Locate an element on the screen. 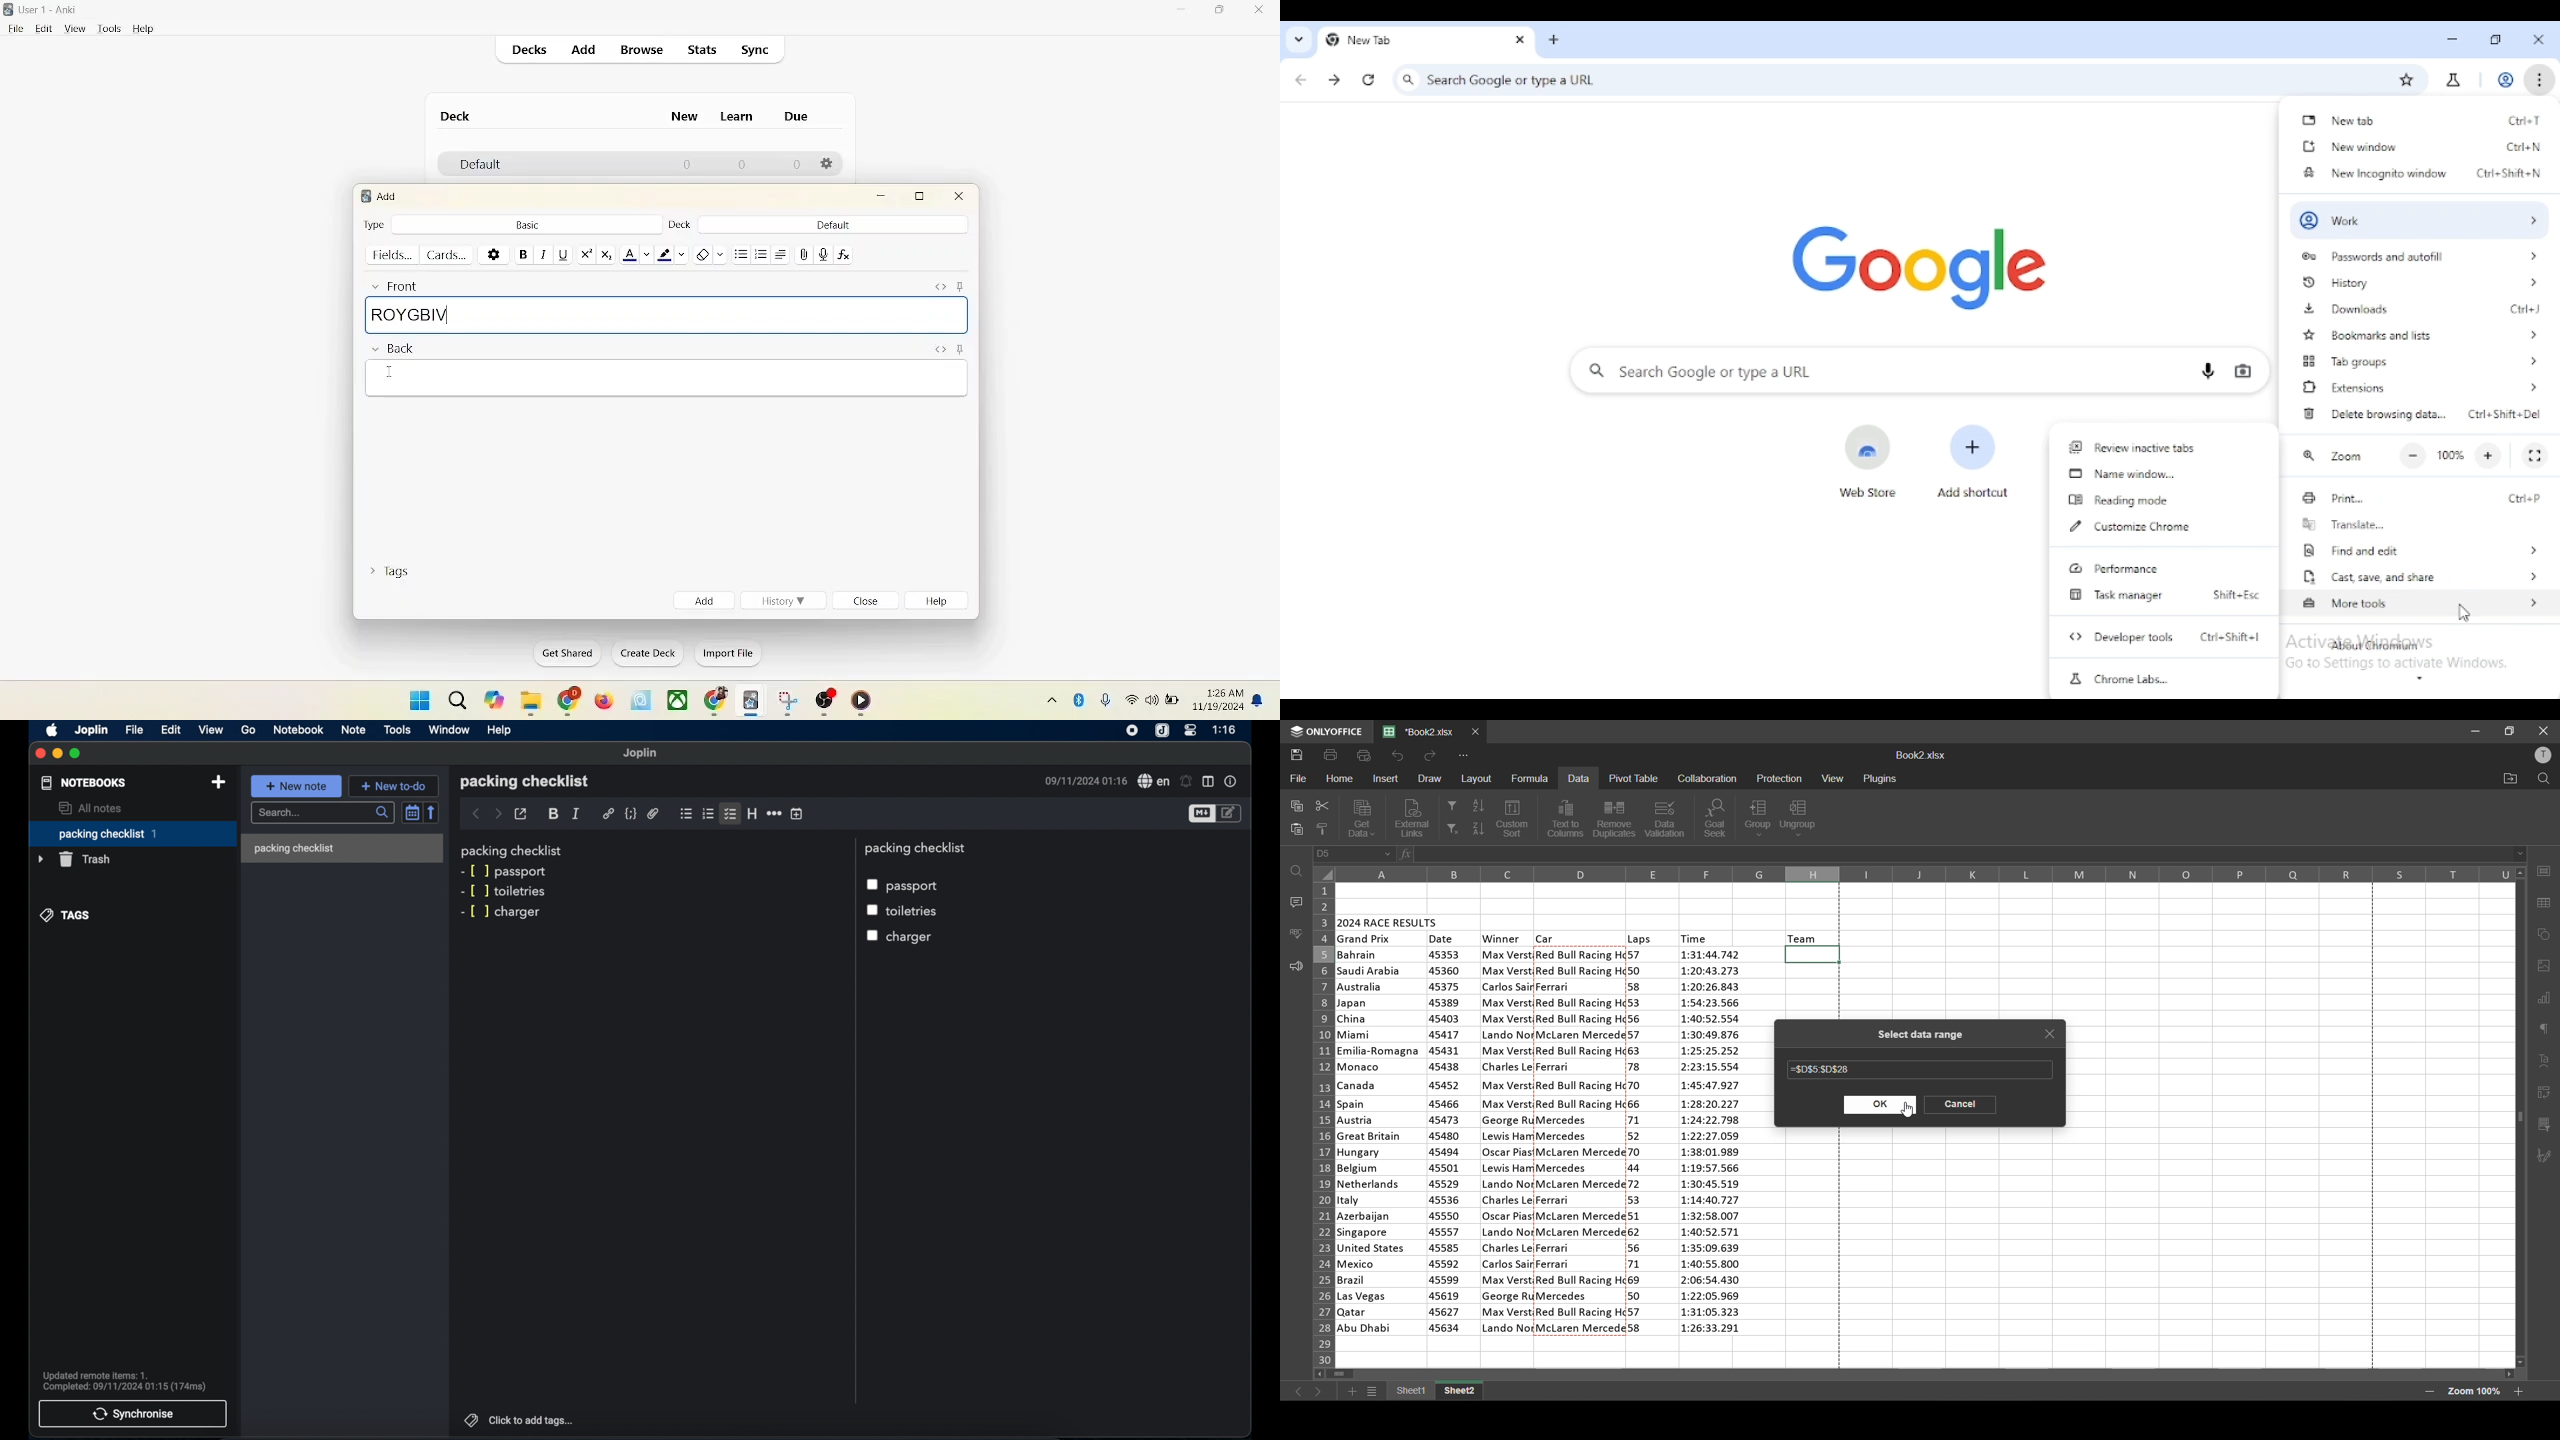 This screenshot has height=1456, width=2576. help is located at coordinates (144, 29).